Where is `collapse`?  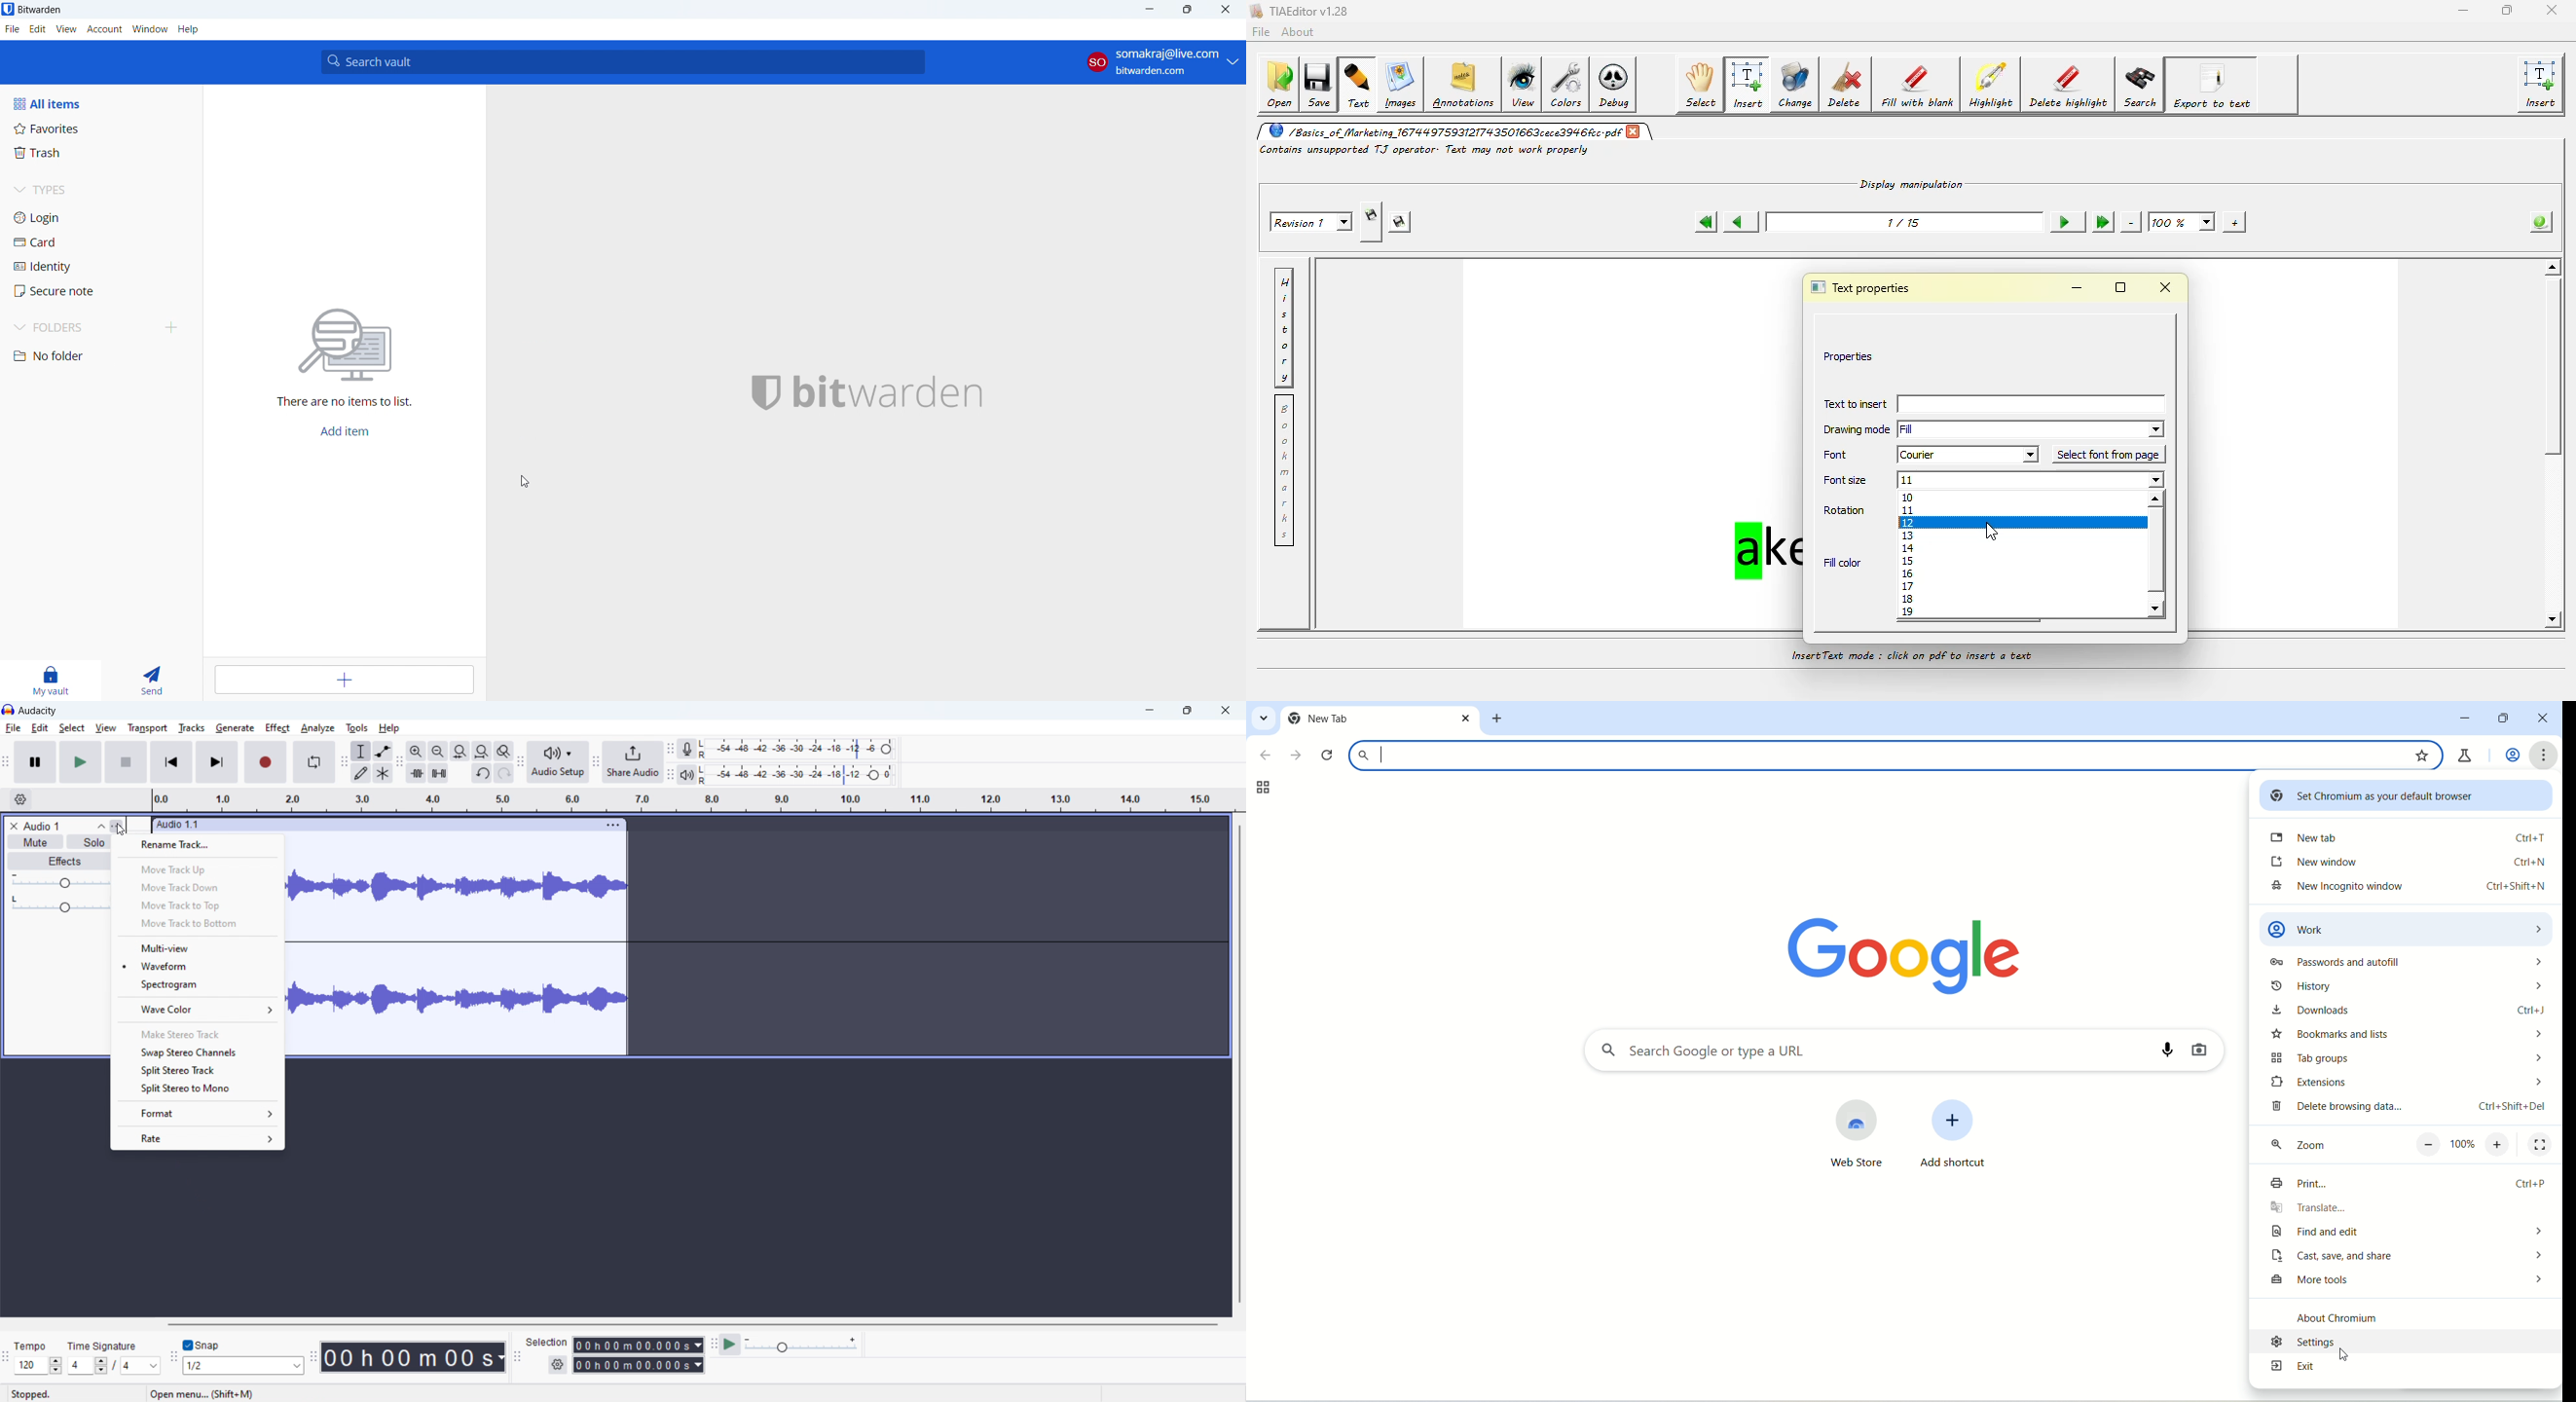
collapse is located at coordinates (101, 826).